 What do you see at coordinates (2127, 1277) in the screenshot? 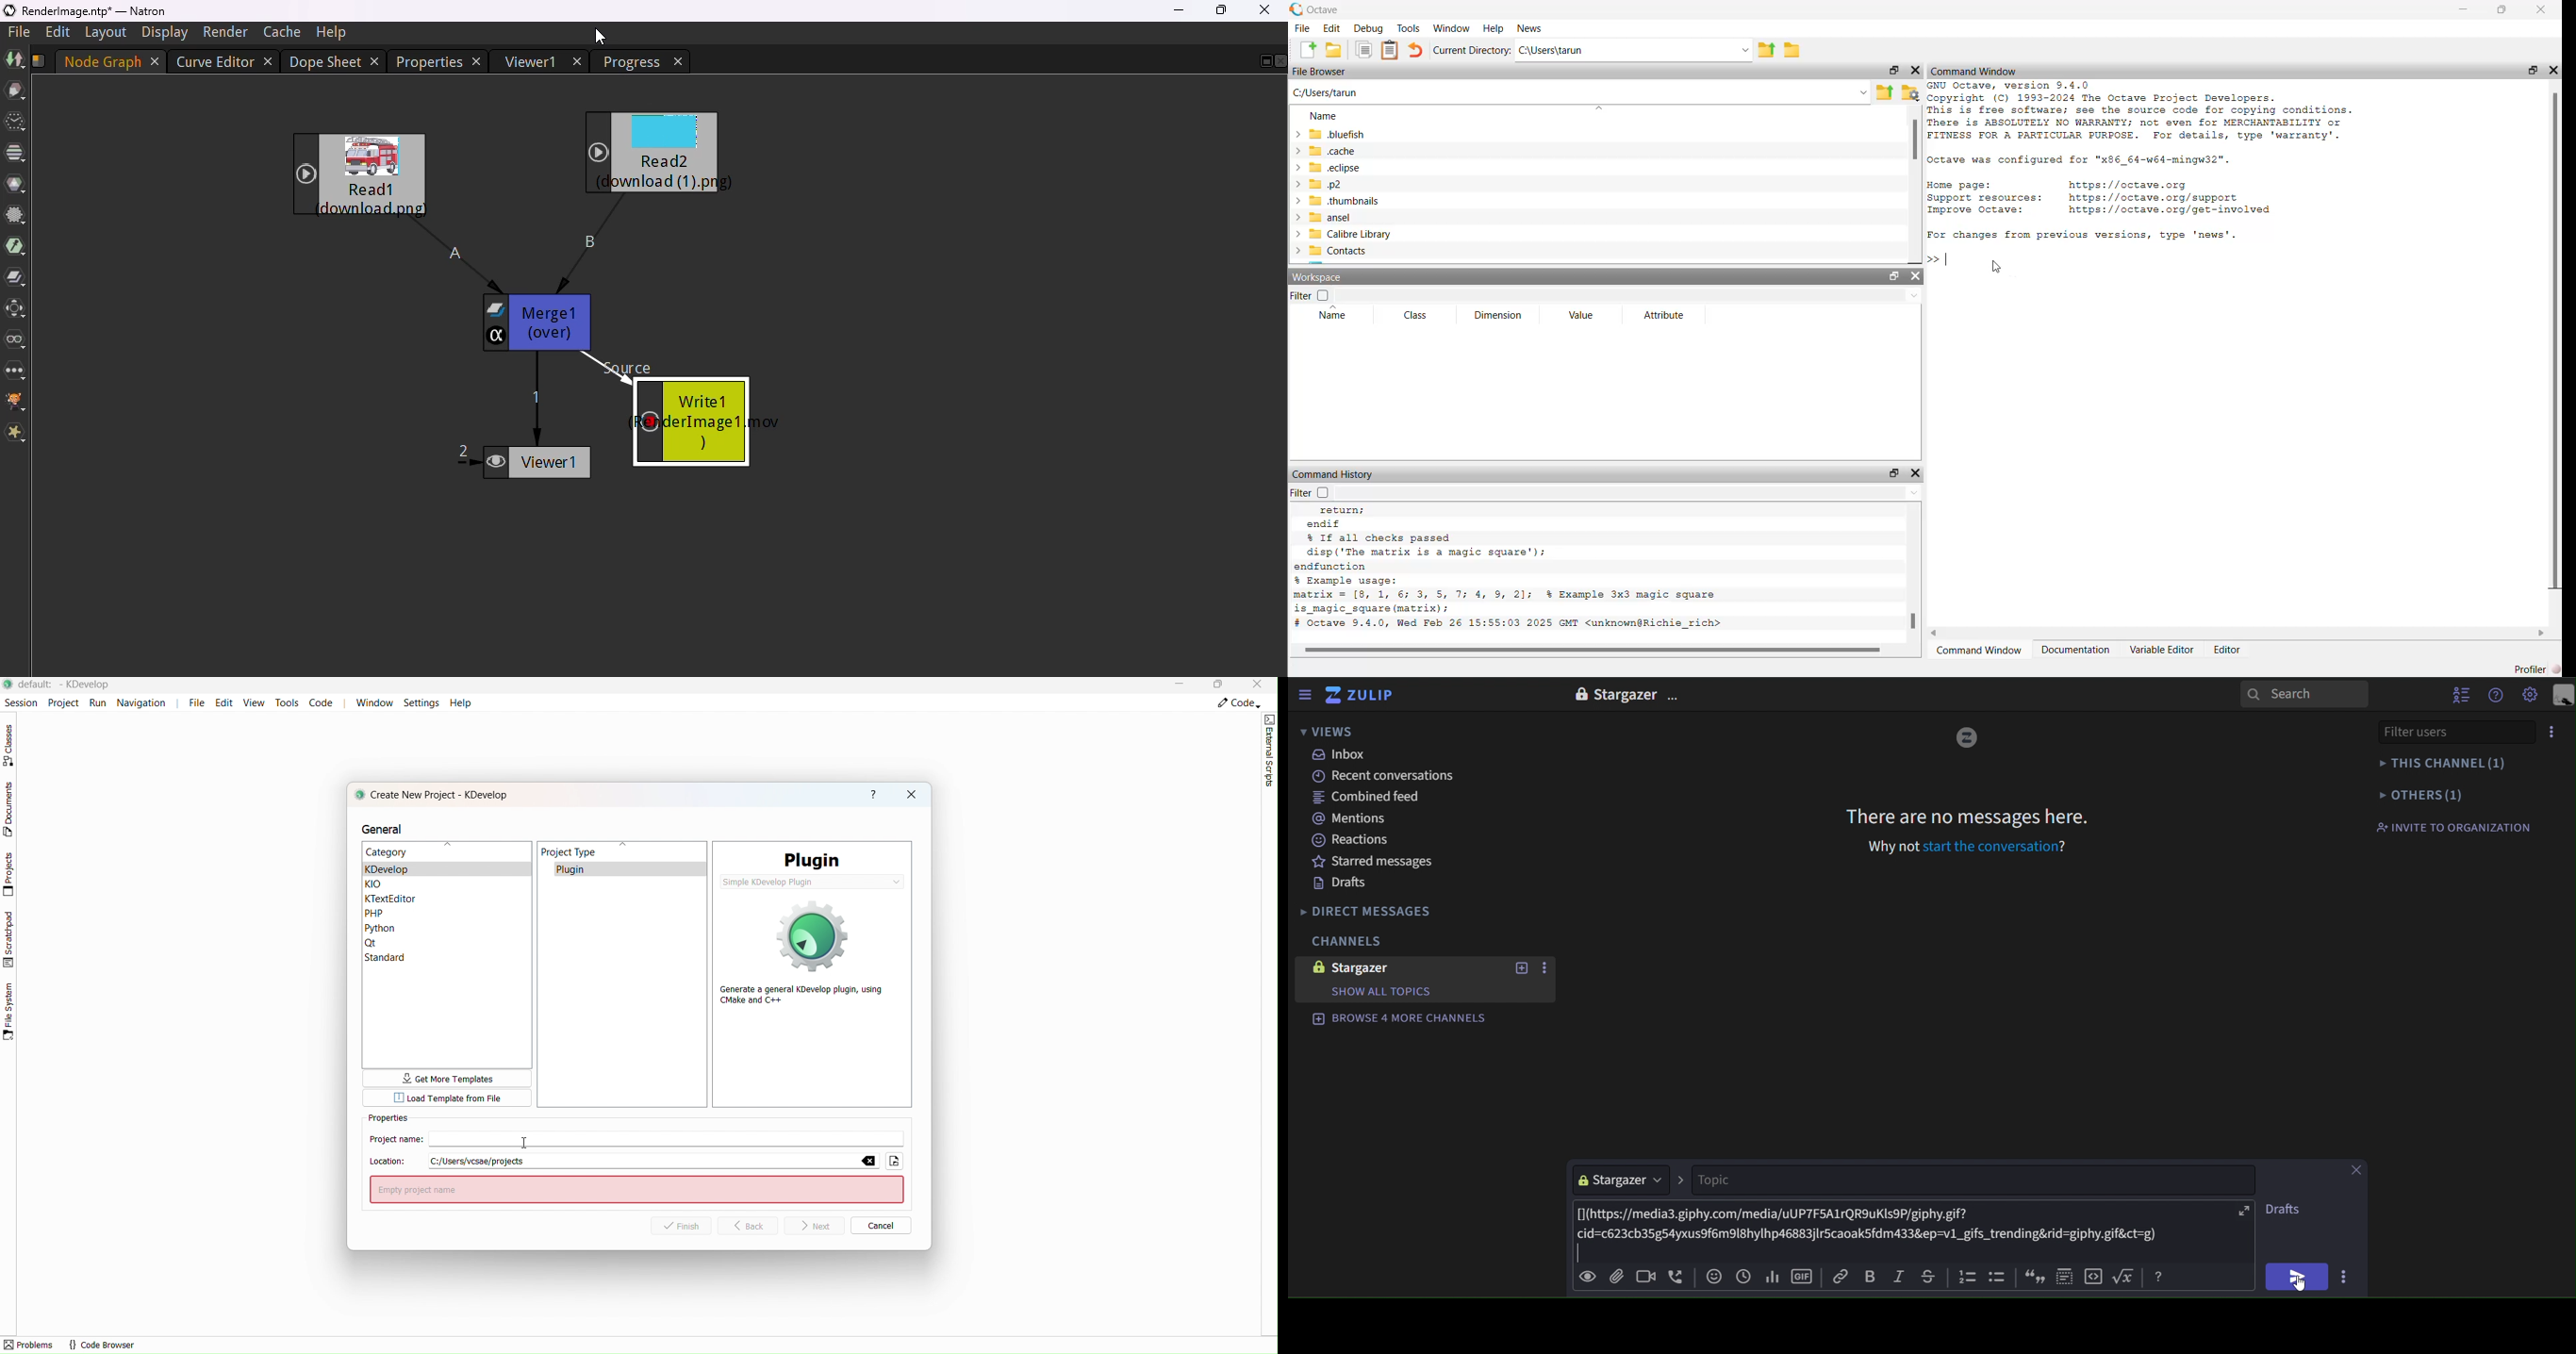
I see `icon` at bounding box center [2127, 1277].